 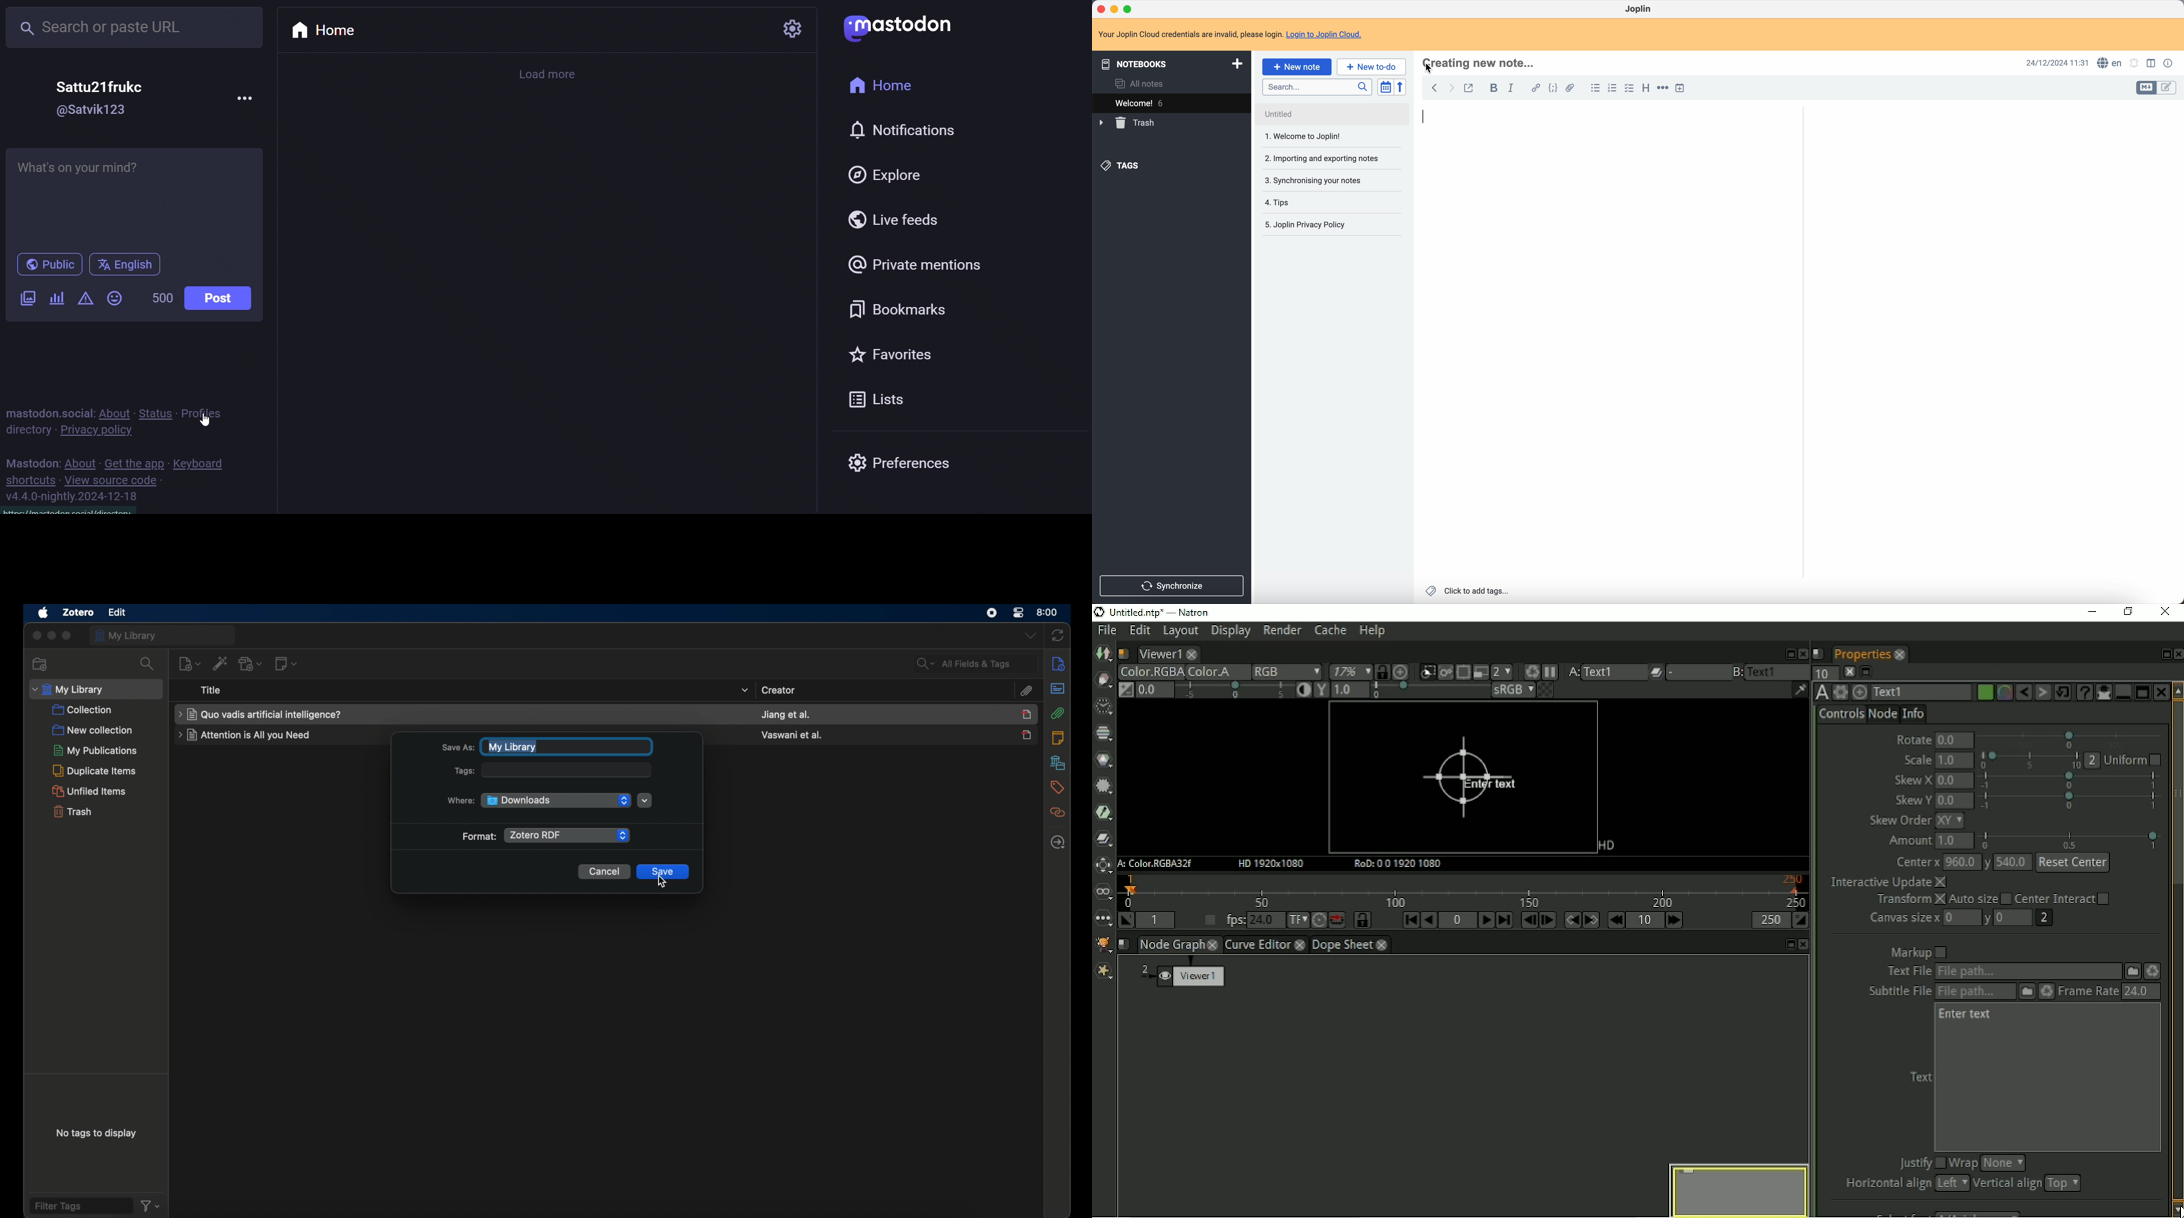 I want to click on creator name, so click(x=793, y=735).